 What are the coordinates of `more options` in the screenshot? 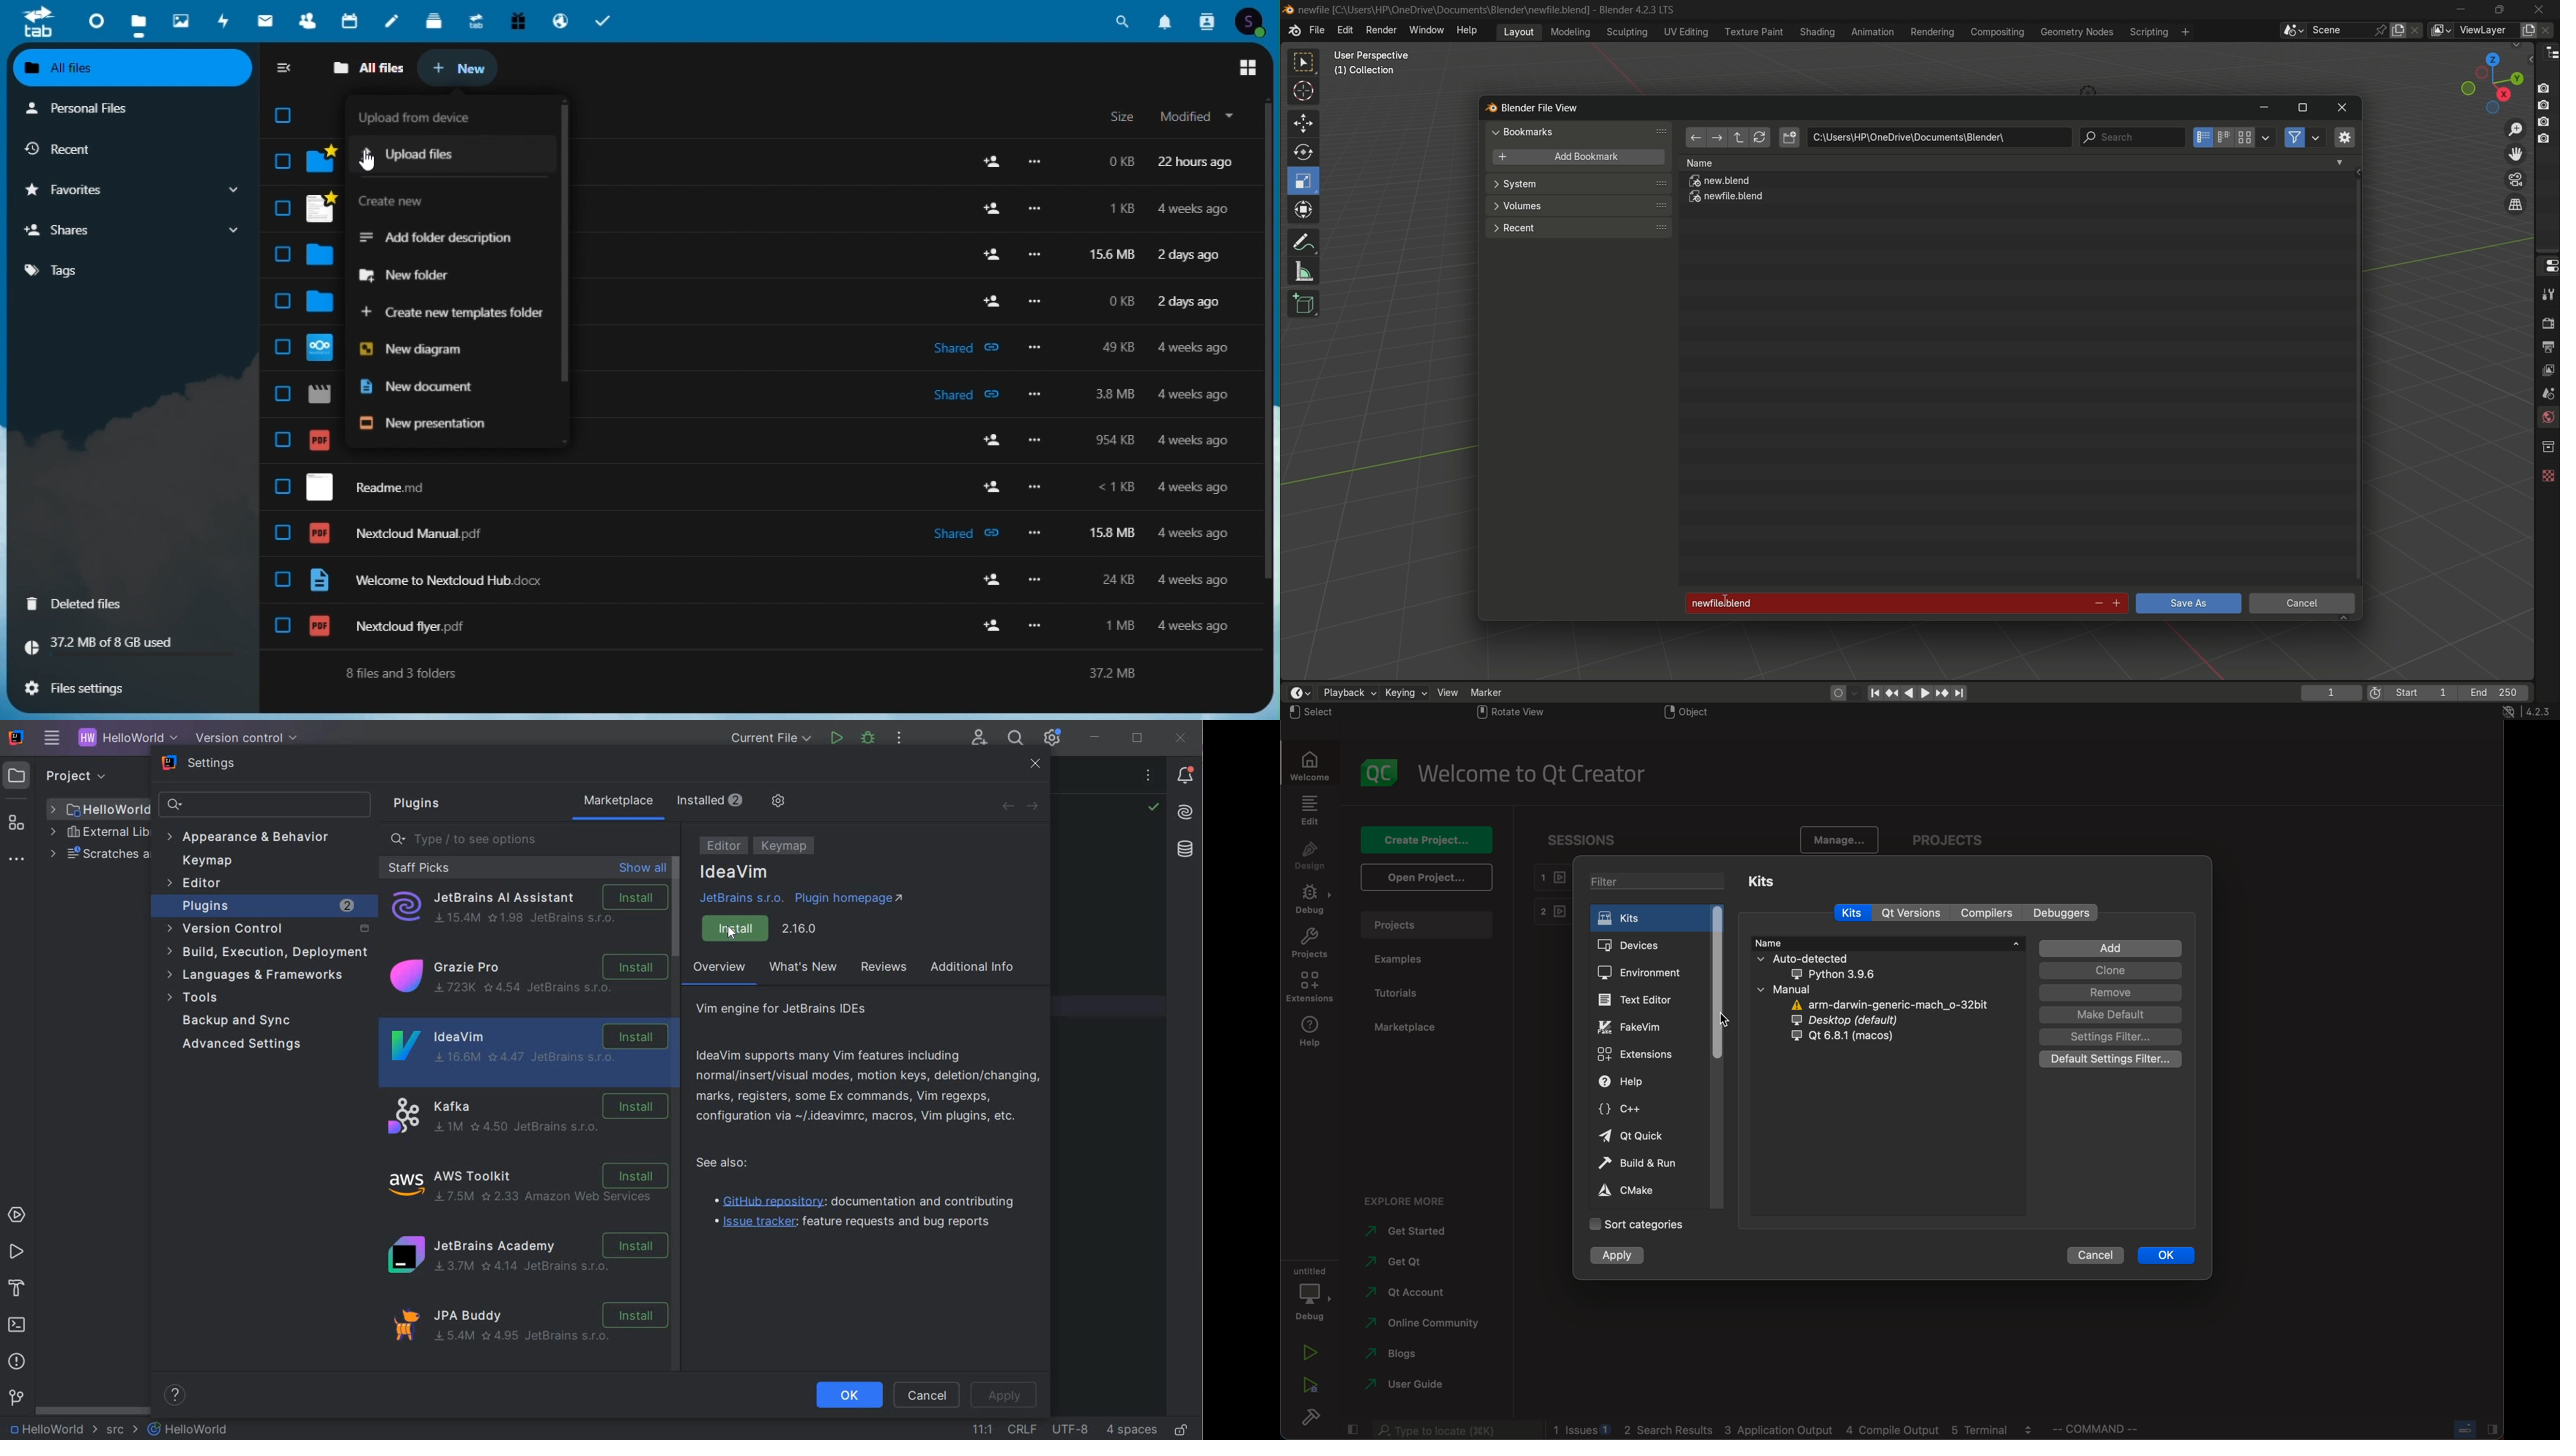 It's located at (1034, 210).